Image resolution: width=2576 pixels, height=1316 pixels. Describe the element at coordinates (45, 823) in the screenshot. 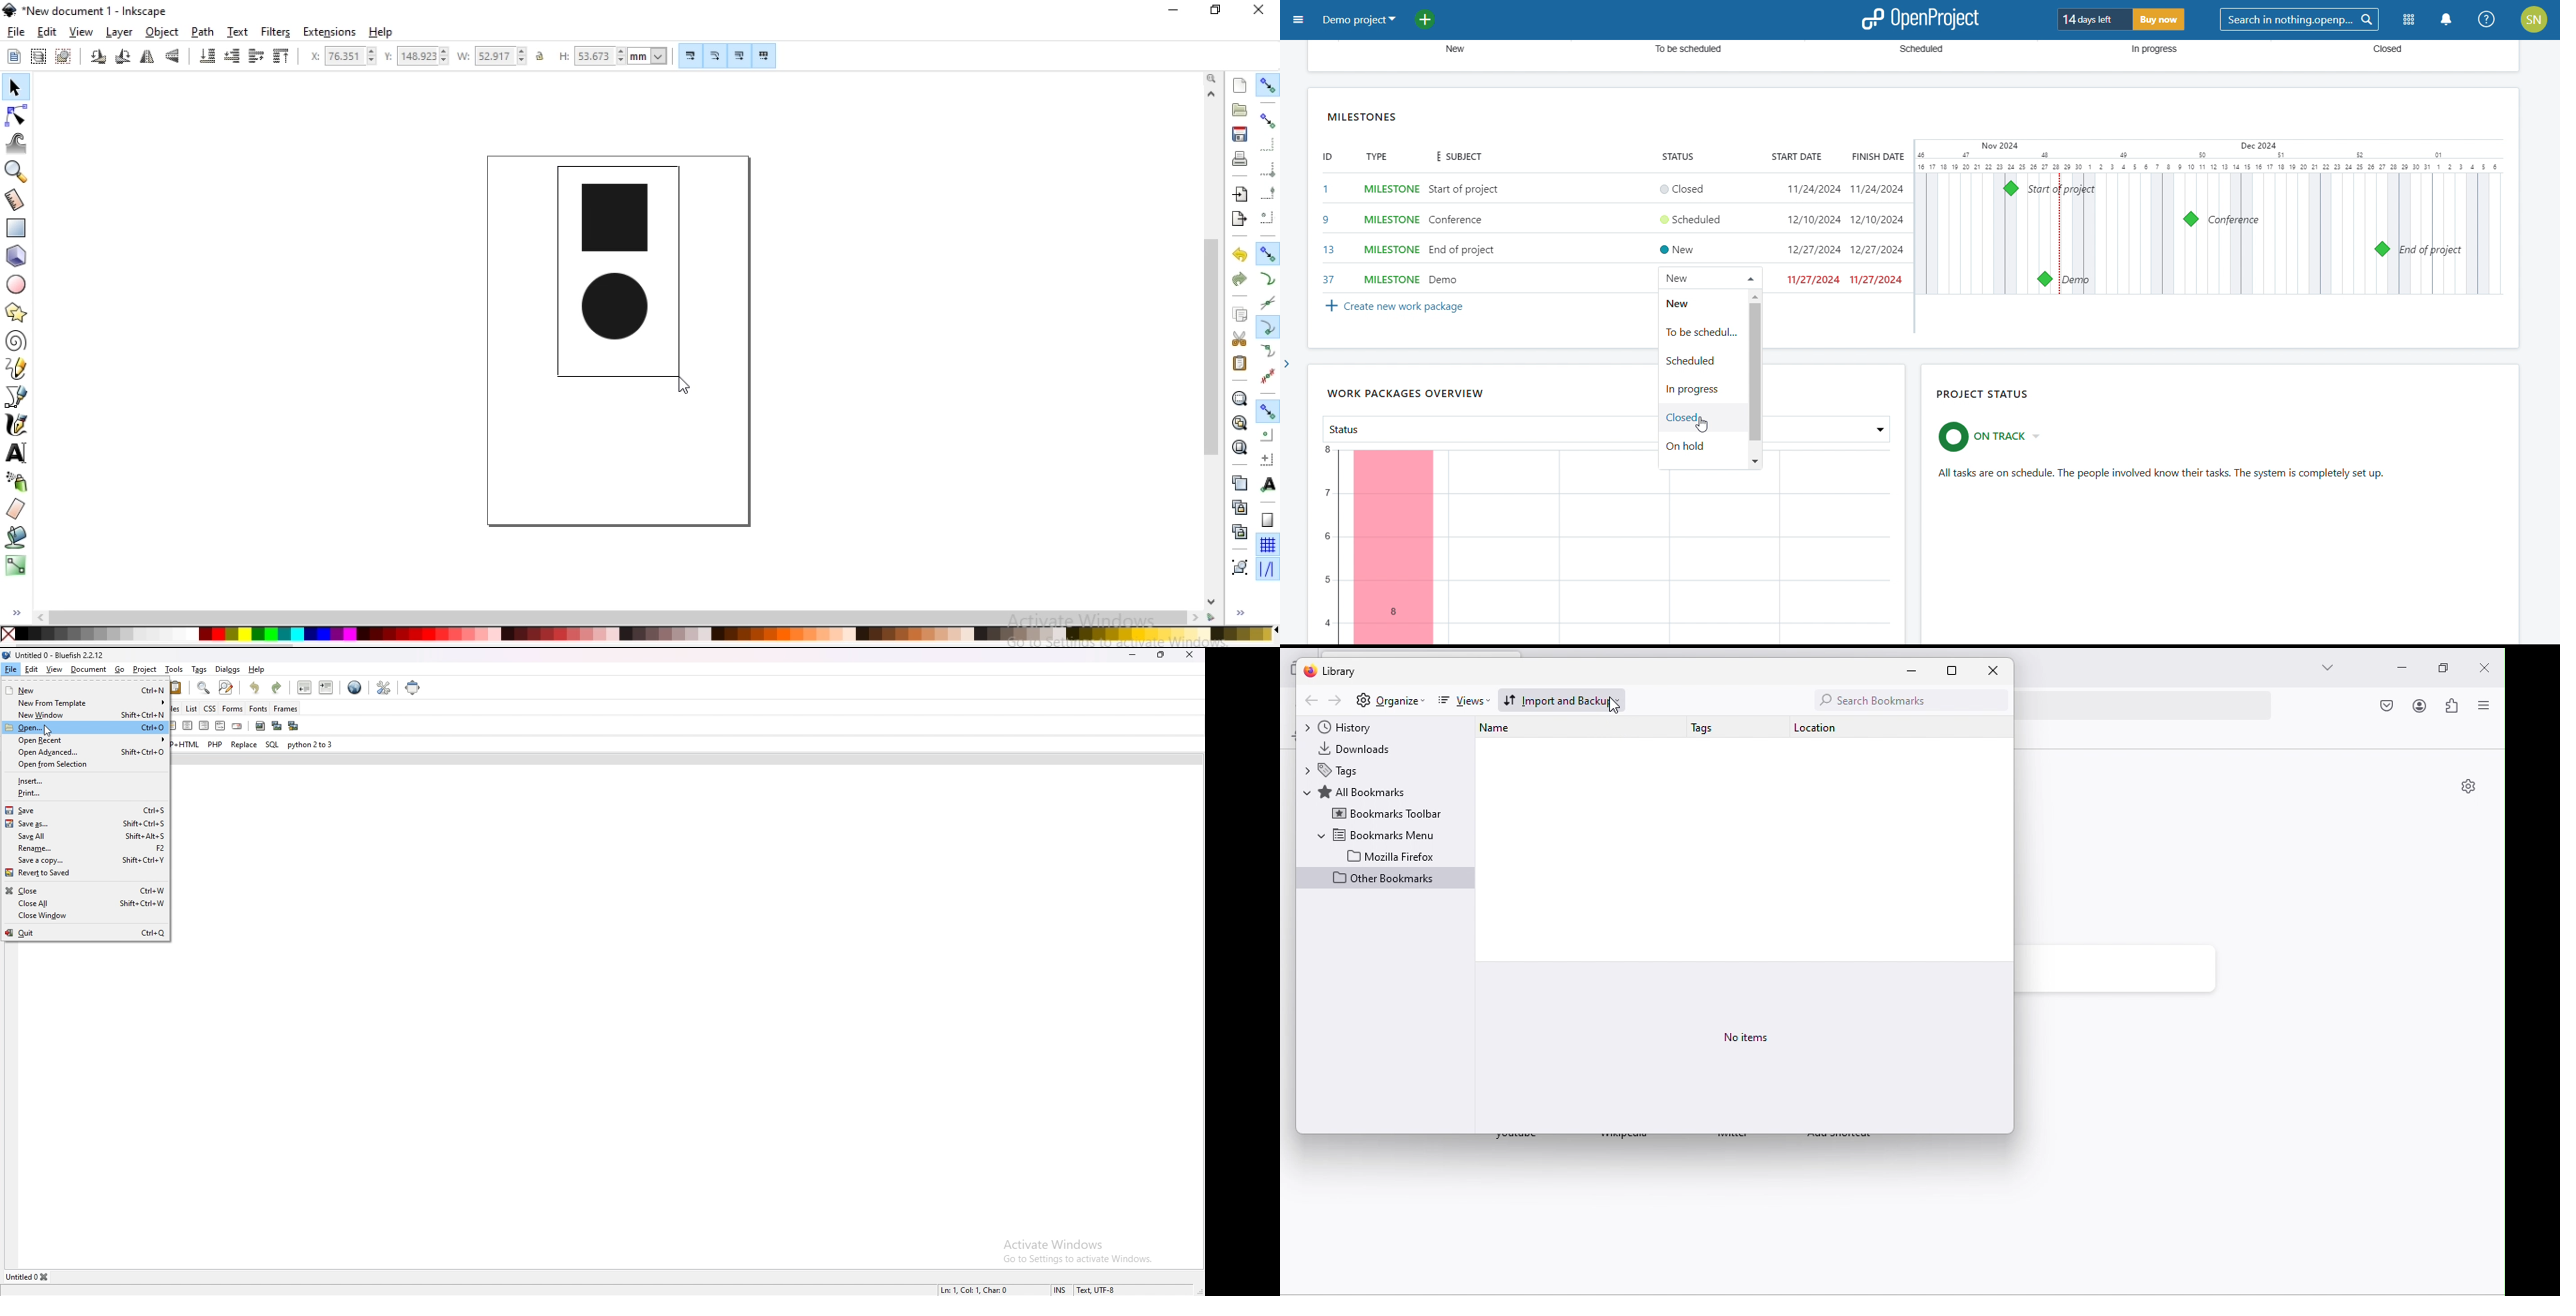

I see `save as` at that location.